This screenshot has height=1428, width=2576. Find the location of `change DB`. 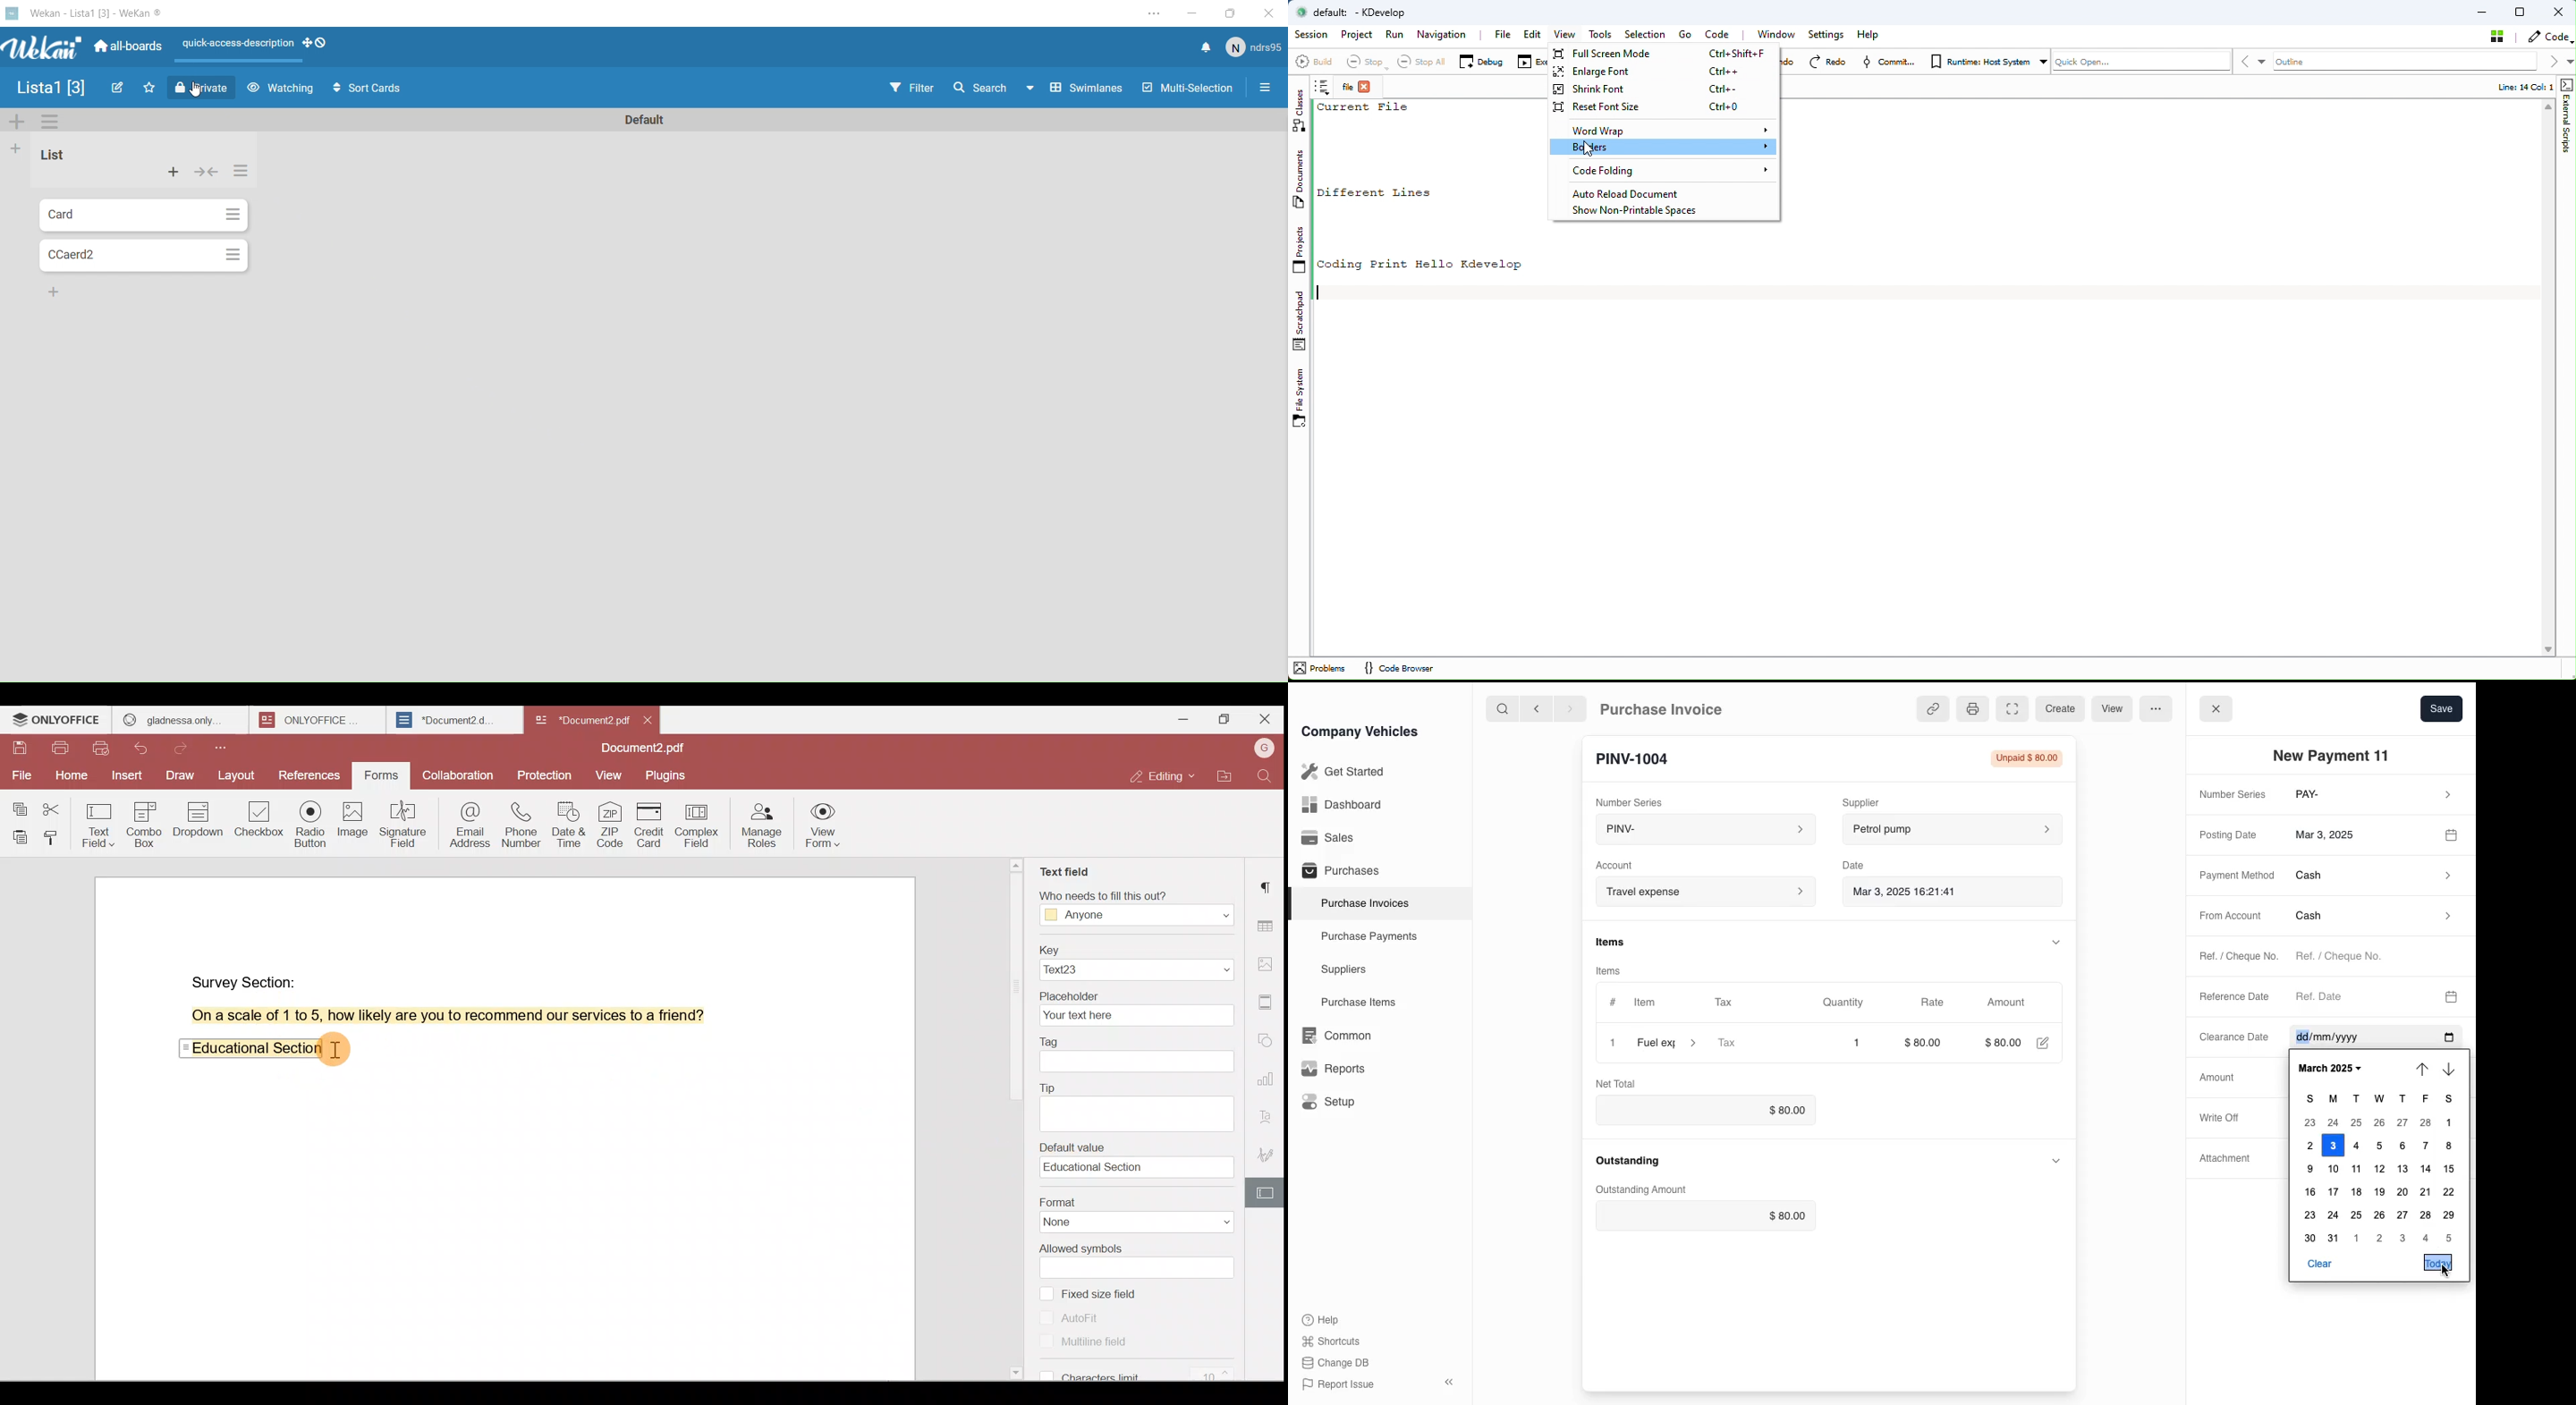

change DB is located at coordinates (1338, 1363).